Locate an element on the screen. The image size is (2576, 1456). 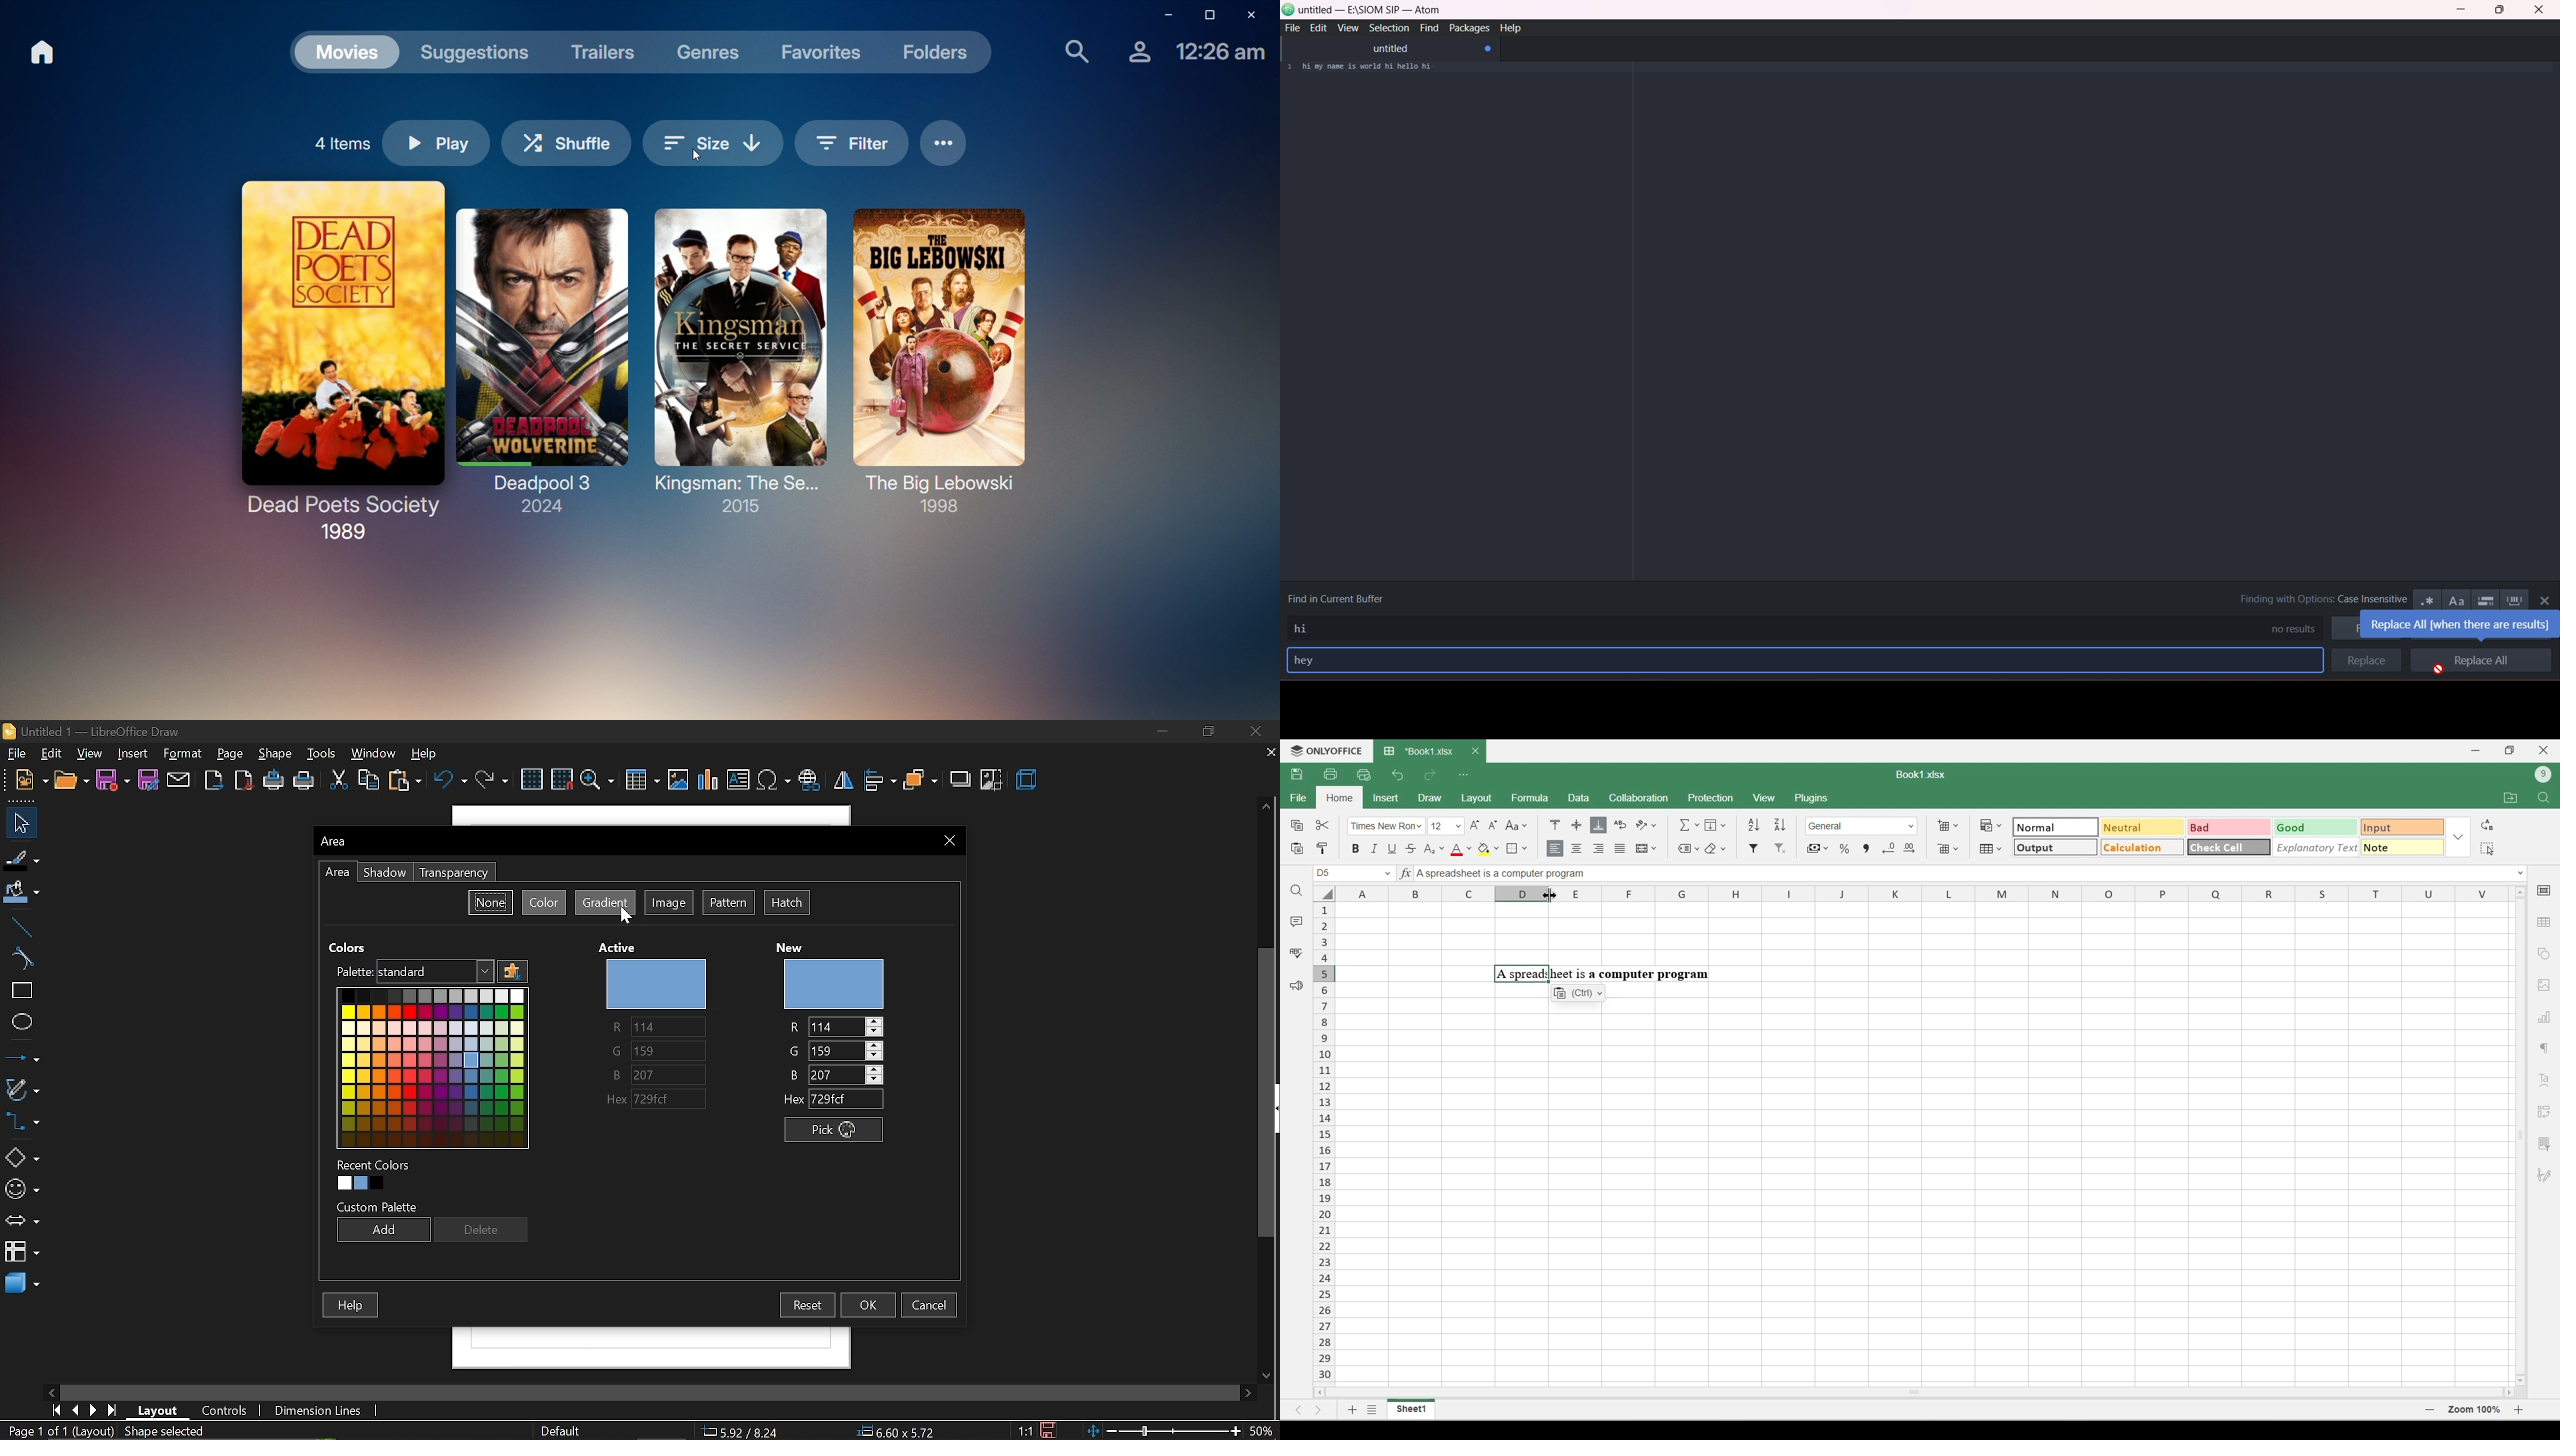
Connector is located at coordinates (21, 1124).